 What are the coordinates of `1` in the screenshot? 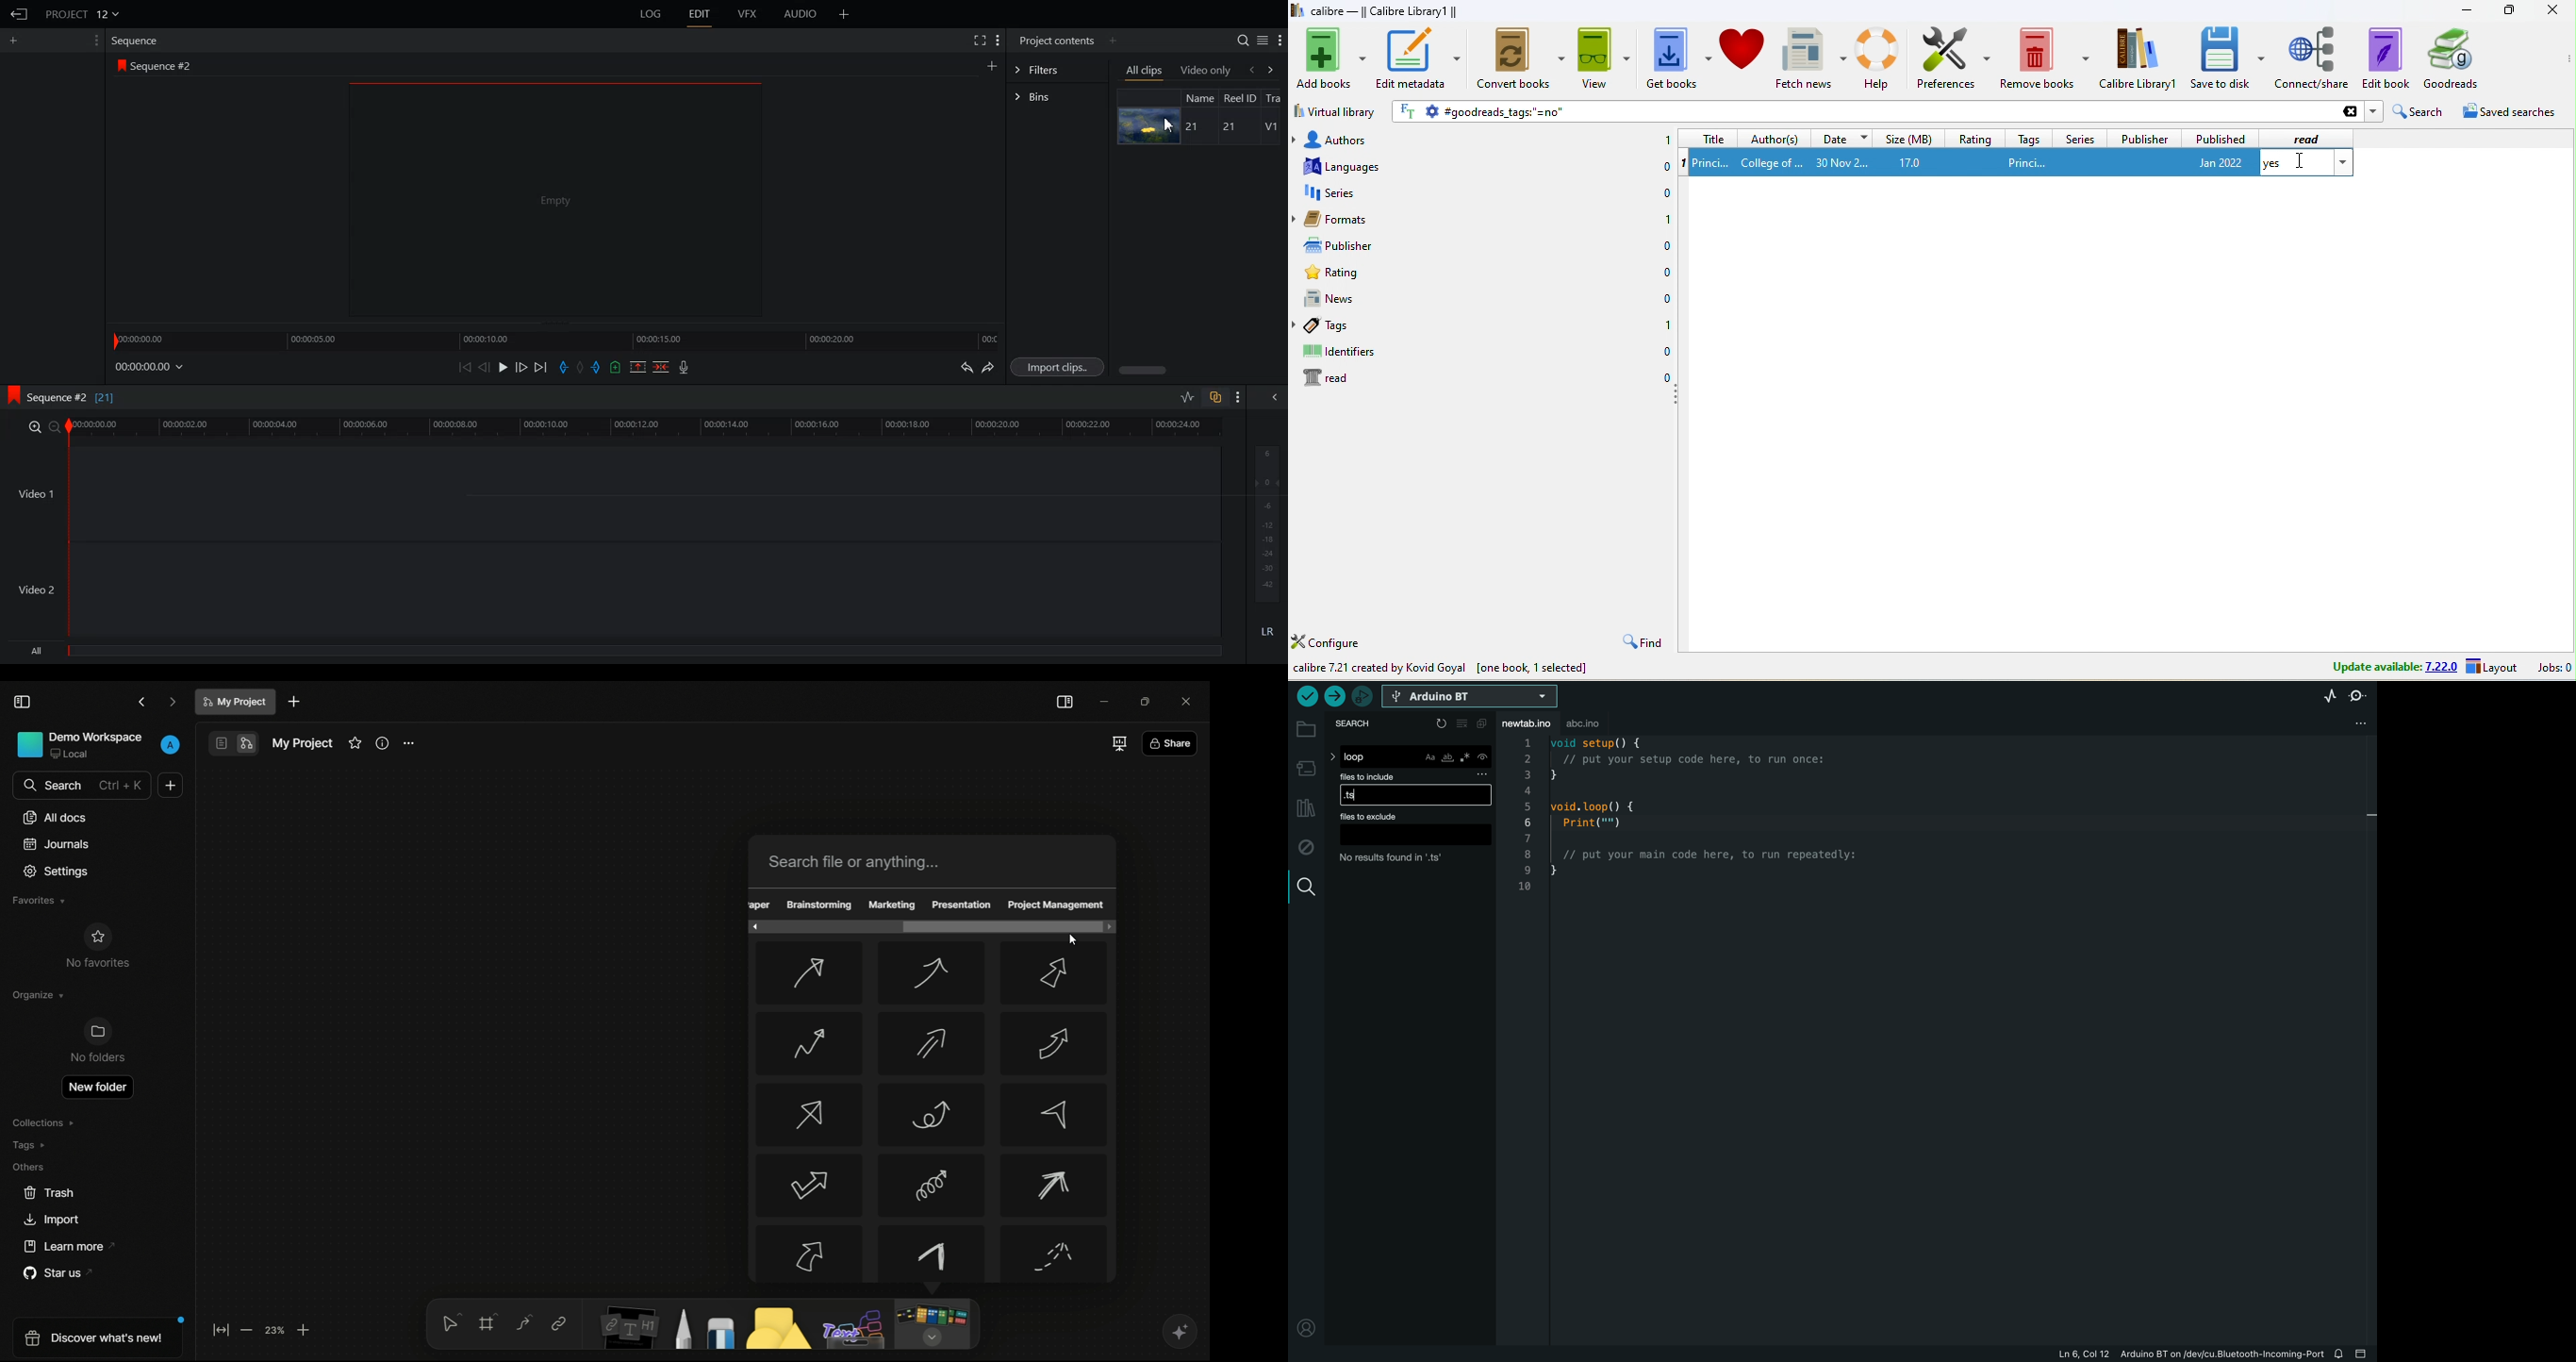 It's located at (1681, 164).